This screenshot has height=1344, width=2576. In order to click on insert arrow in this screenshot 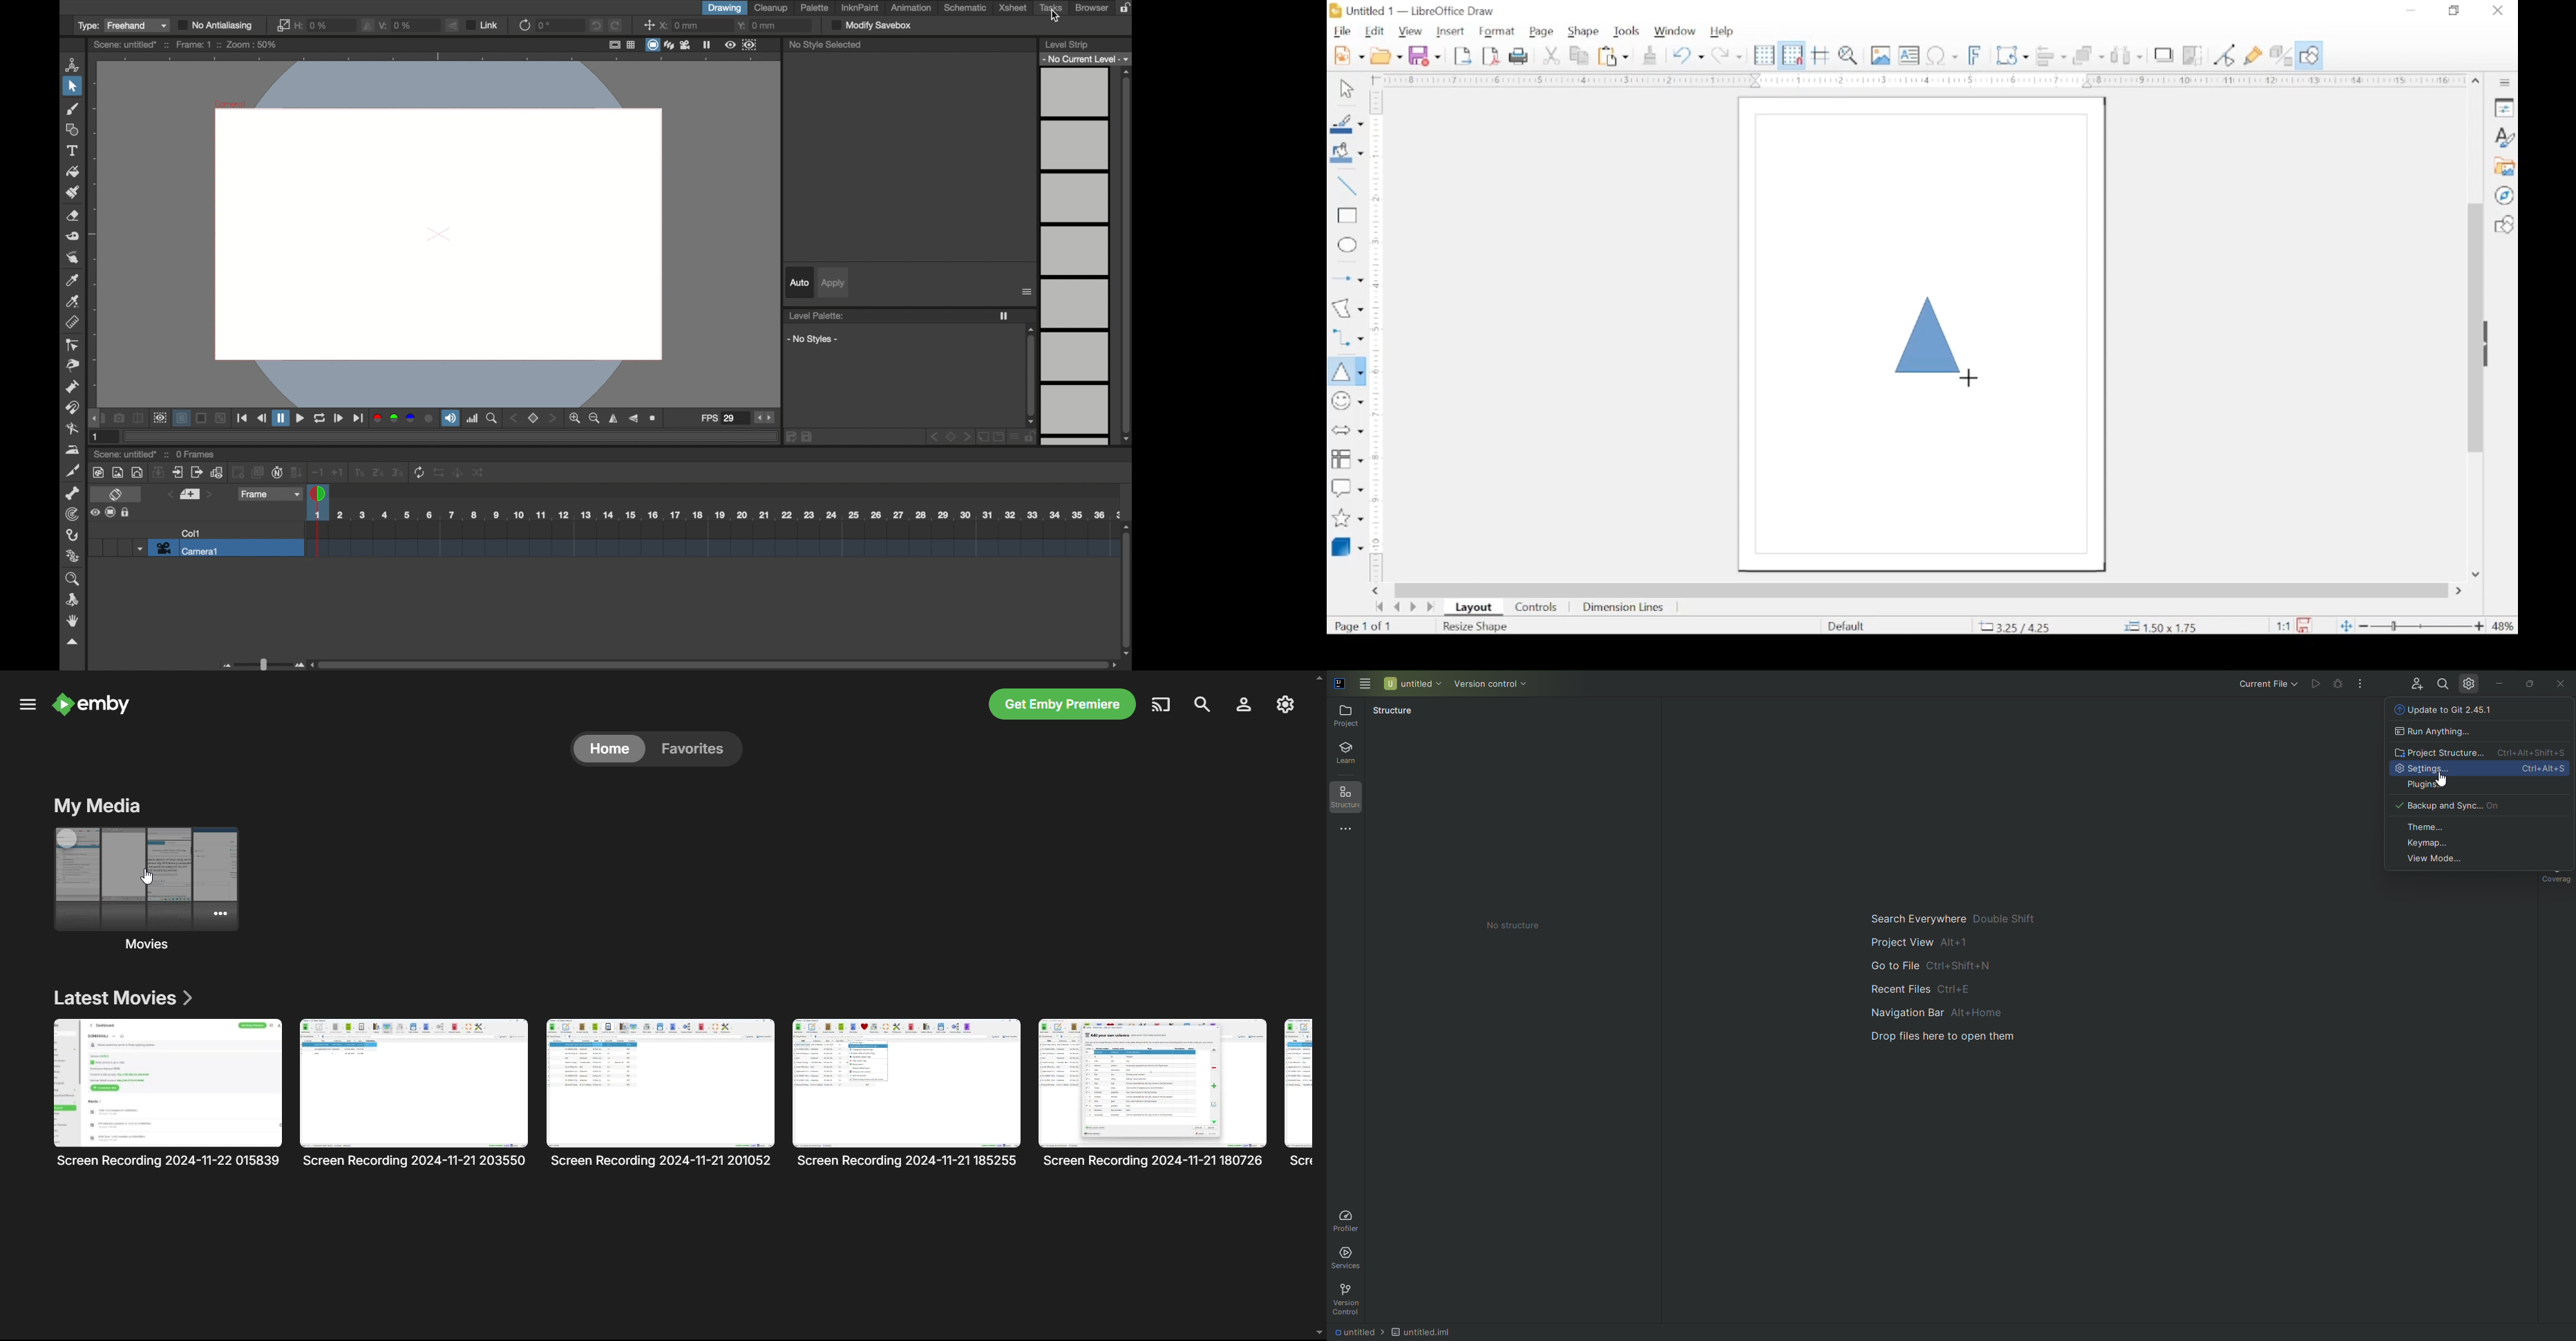, I will do `click(1347, 277)`.